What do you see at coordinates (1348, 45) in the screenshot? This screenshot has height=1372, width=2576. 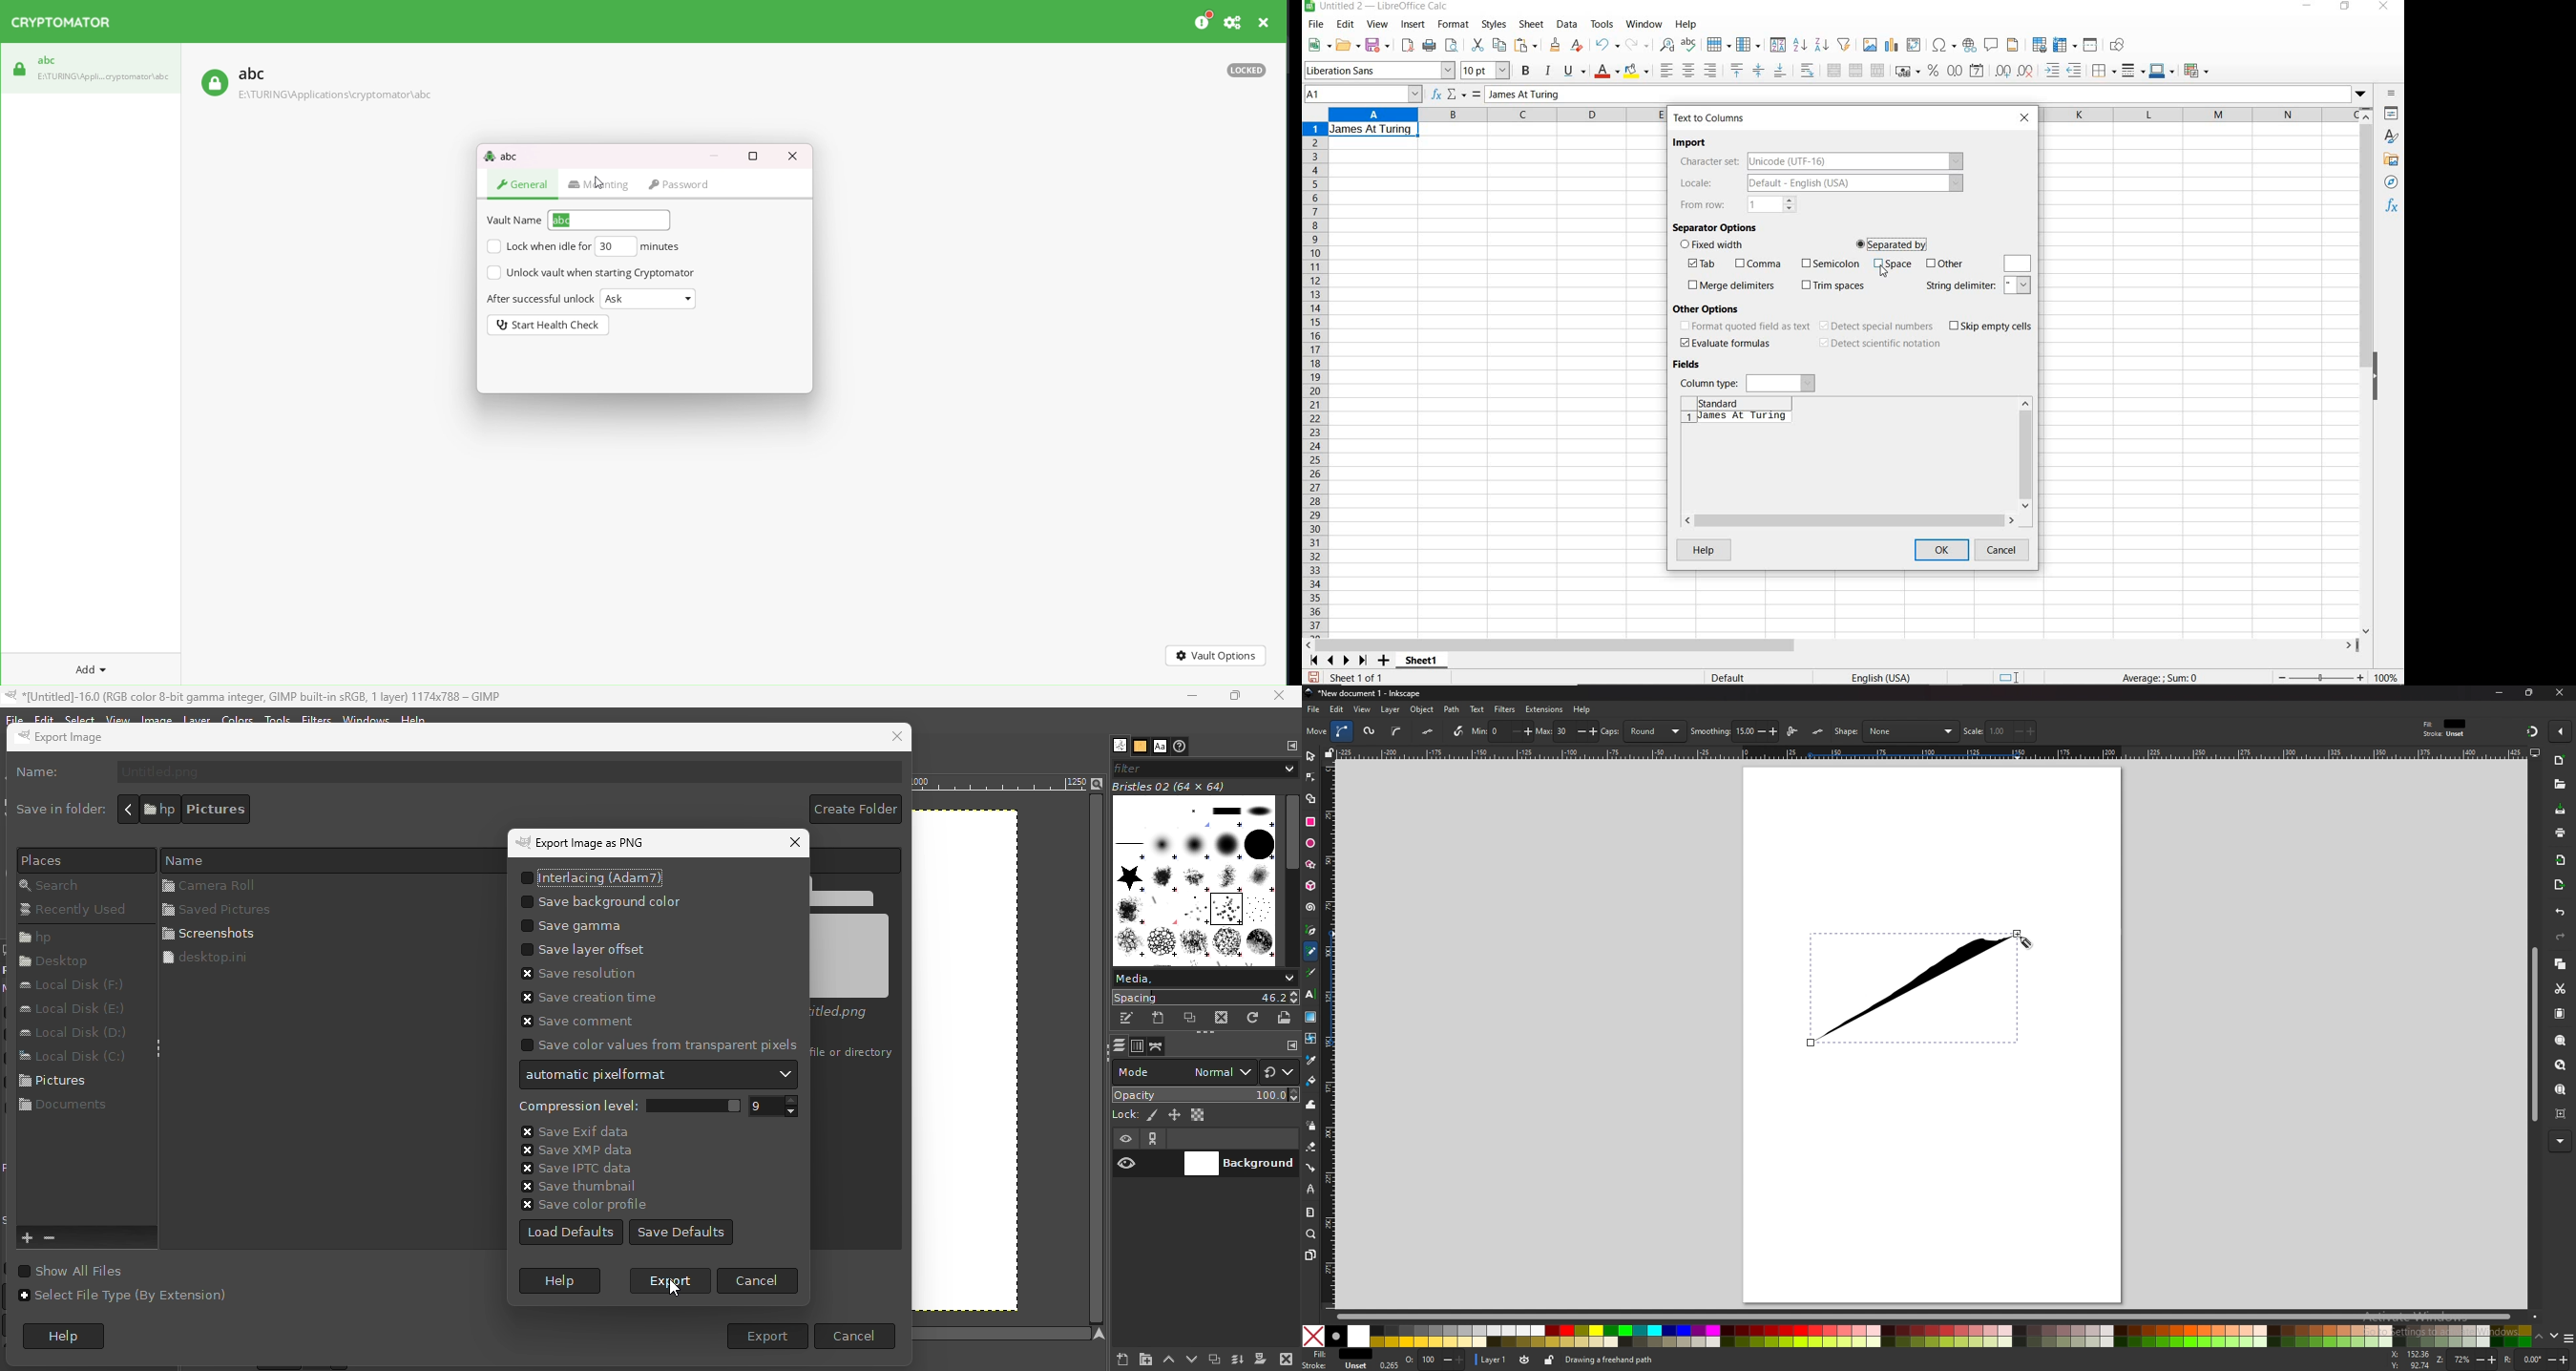 I see `open` at bounding box center [1348, 45].